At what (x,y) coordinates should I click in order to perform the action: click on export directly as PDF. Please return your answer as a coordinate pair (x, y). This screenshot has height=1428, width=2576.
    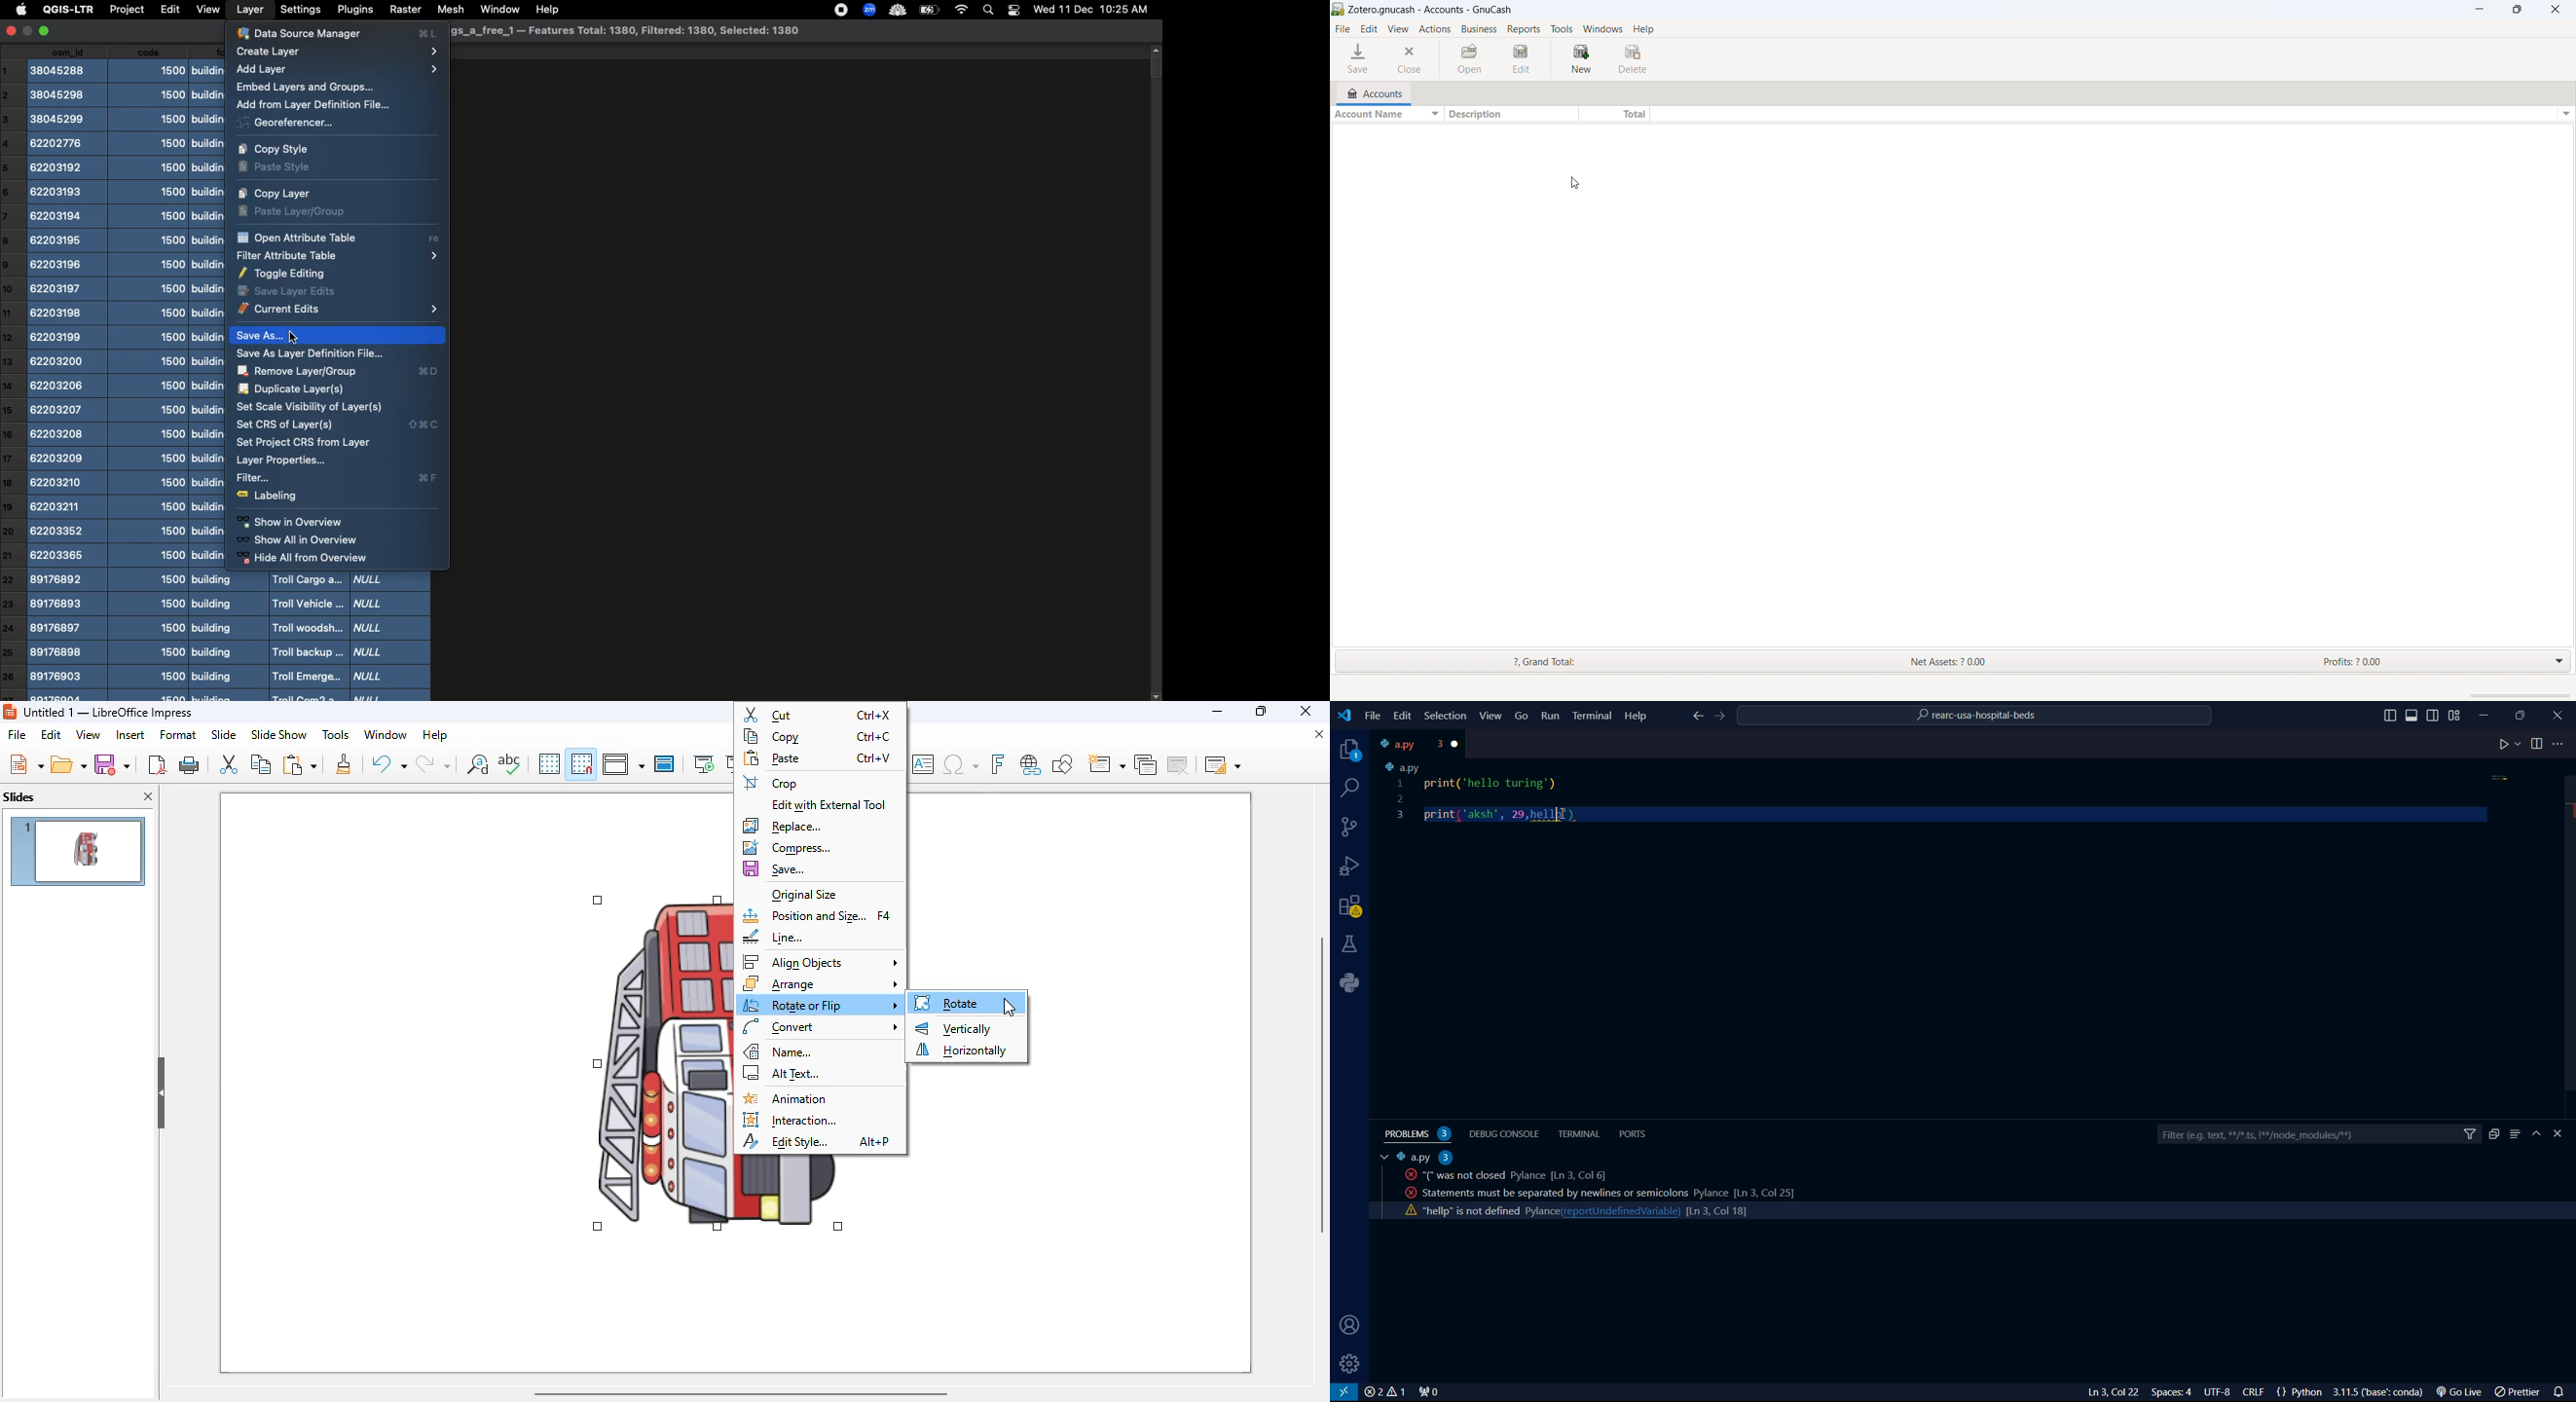
    Looking at the image, I should click on (157, 764).